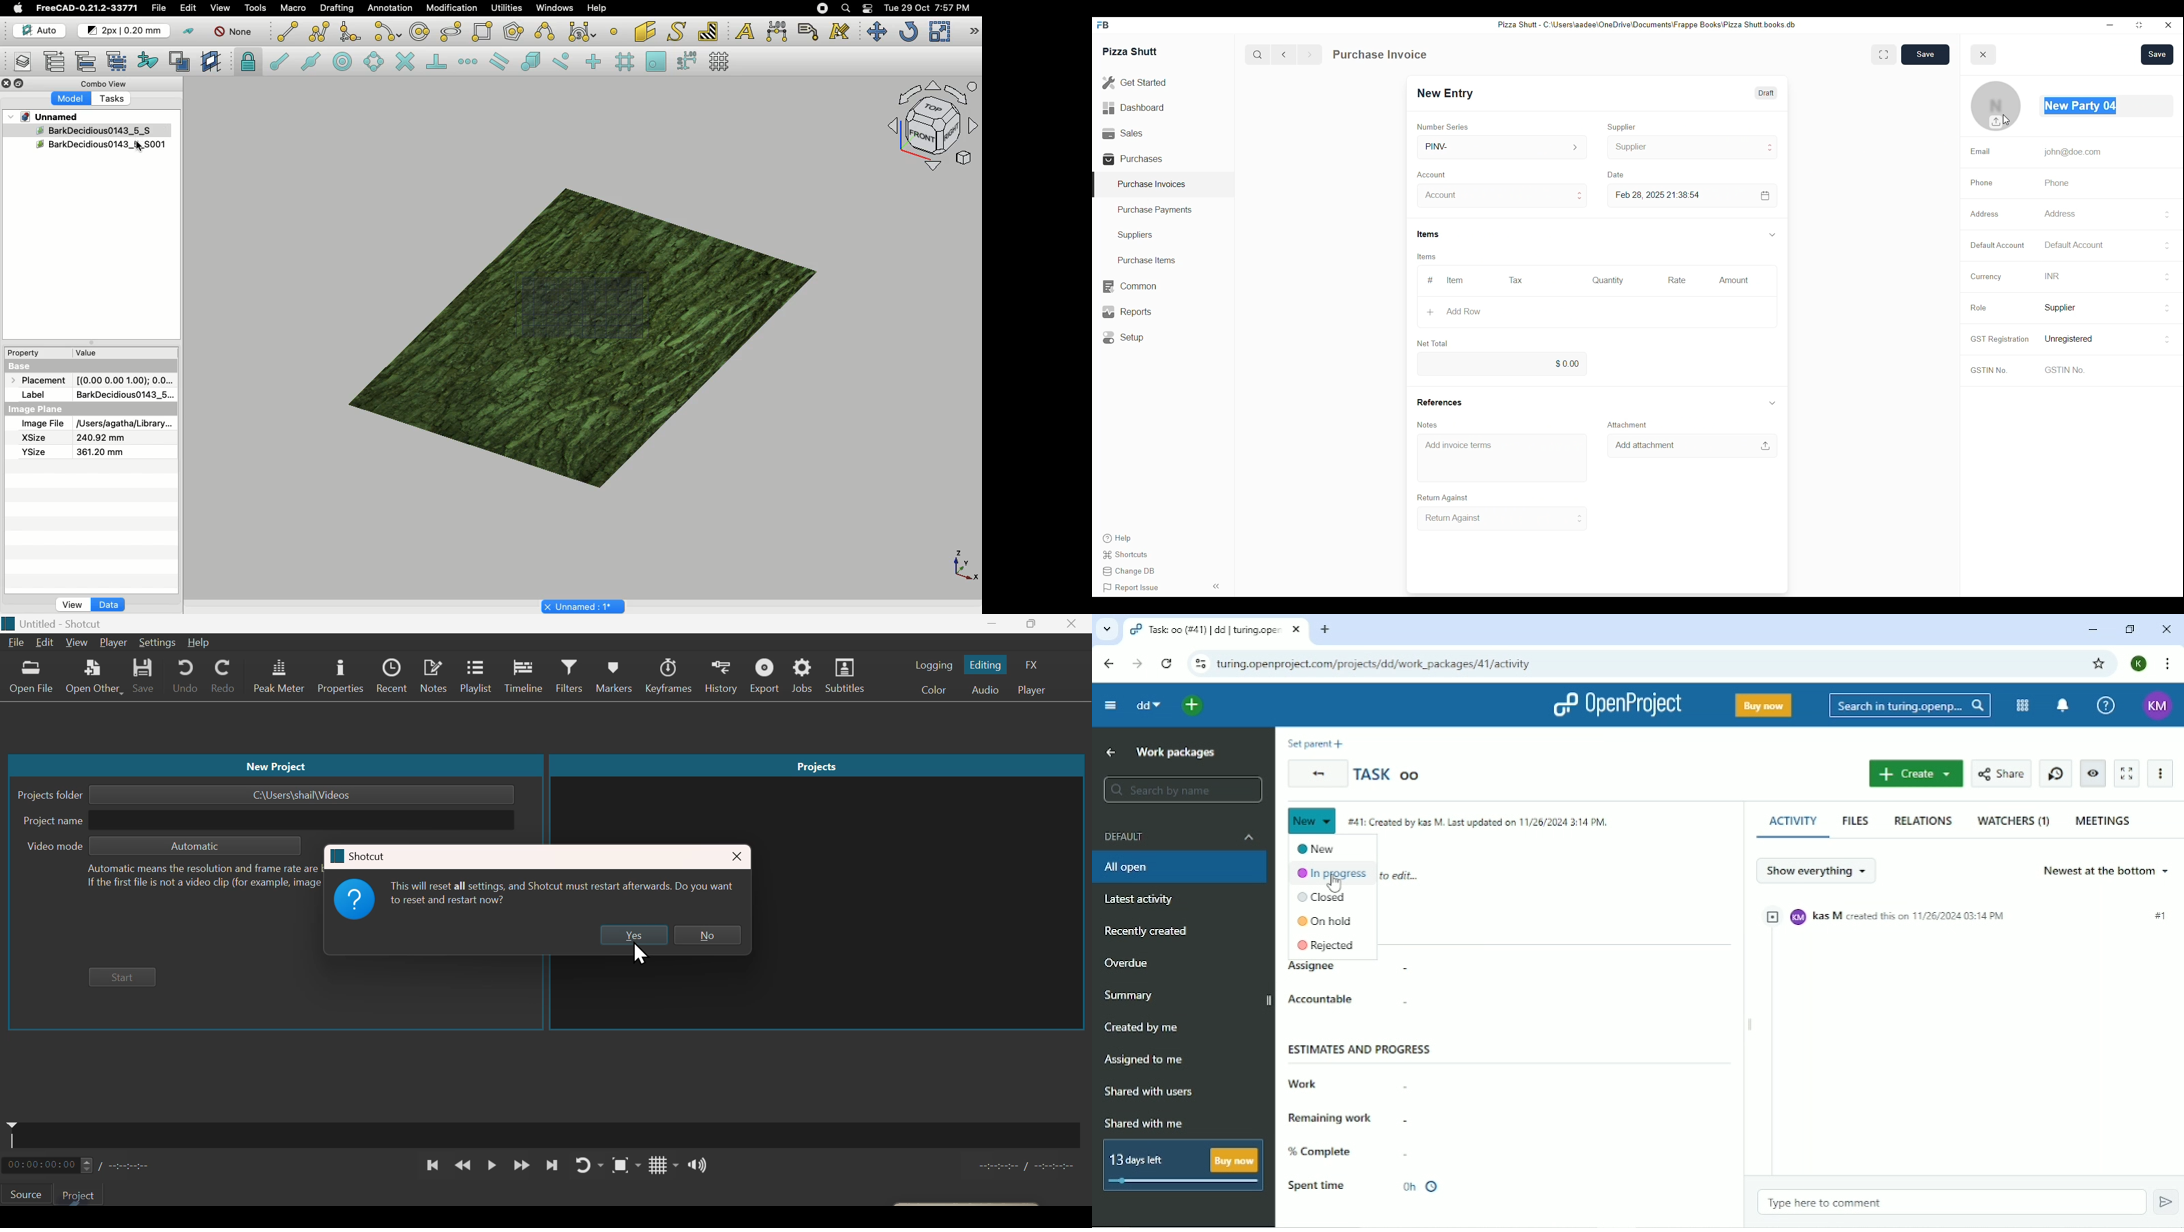  What do you see at coordinates (159, 8) in the screenshot?
I see `File` at bounding box center [159, 8].